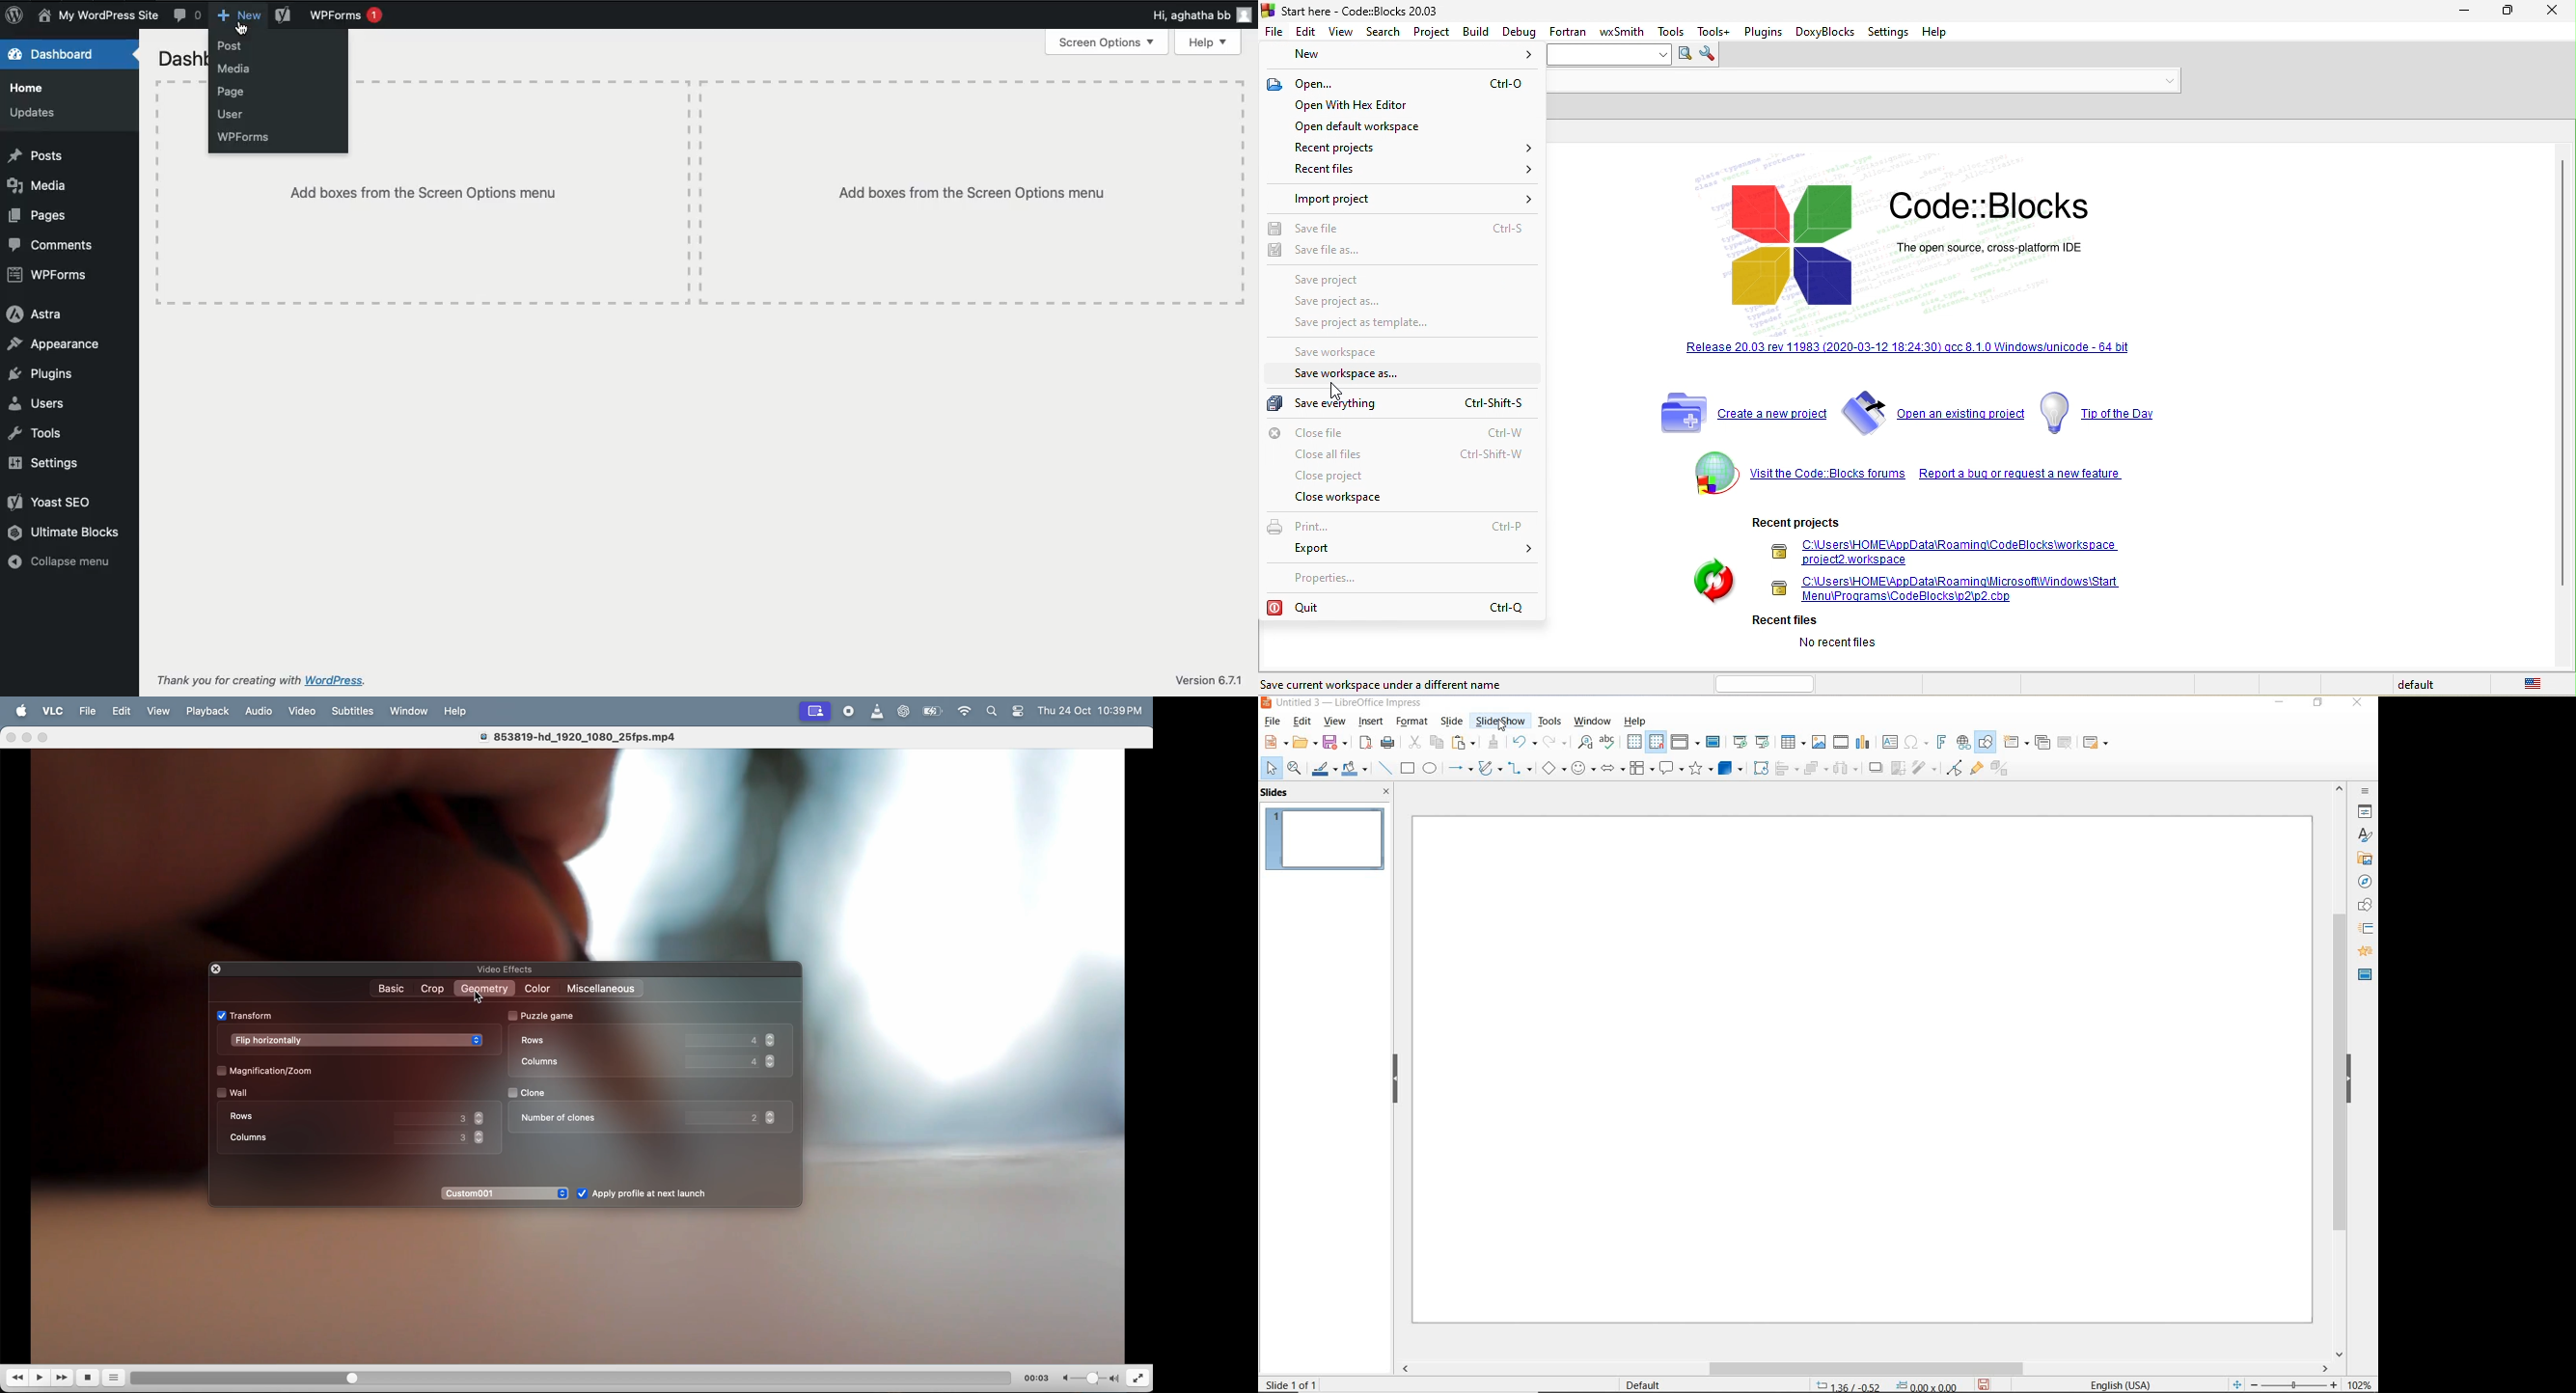  What do you see at coordinates (35, 111) in the screenshot?
I see `Updates` at bounding box center [35, 111].